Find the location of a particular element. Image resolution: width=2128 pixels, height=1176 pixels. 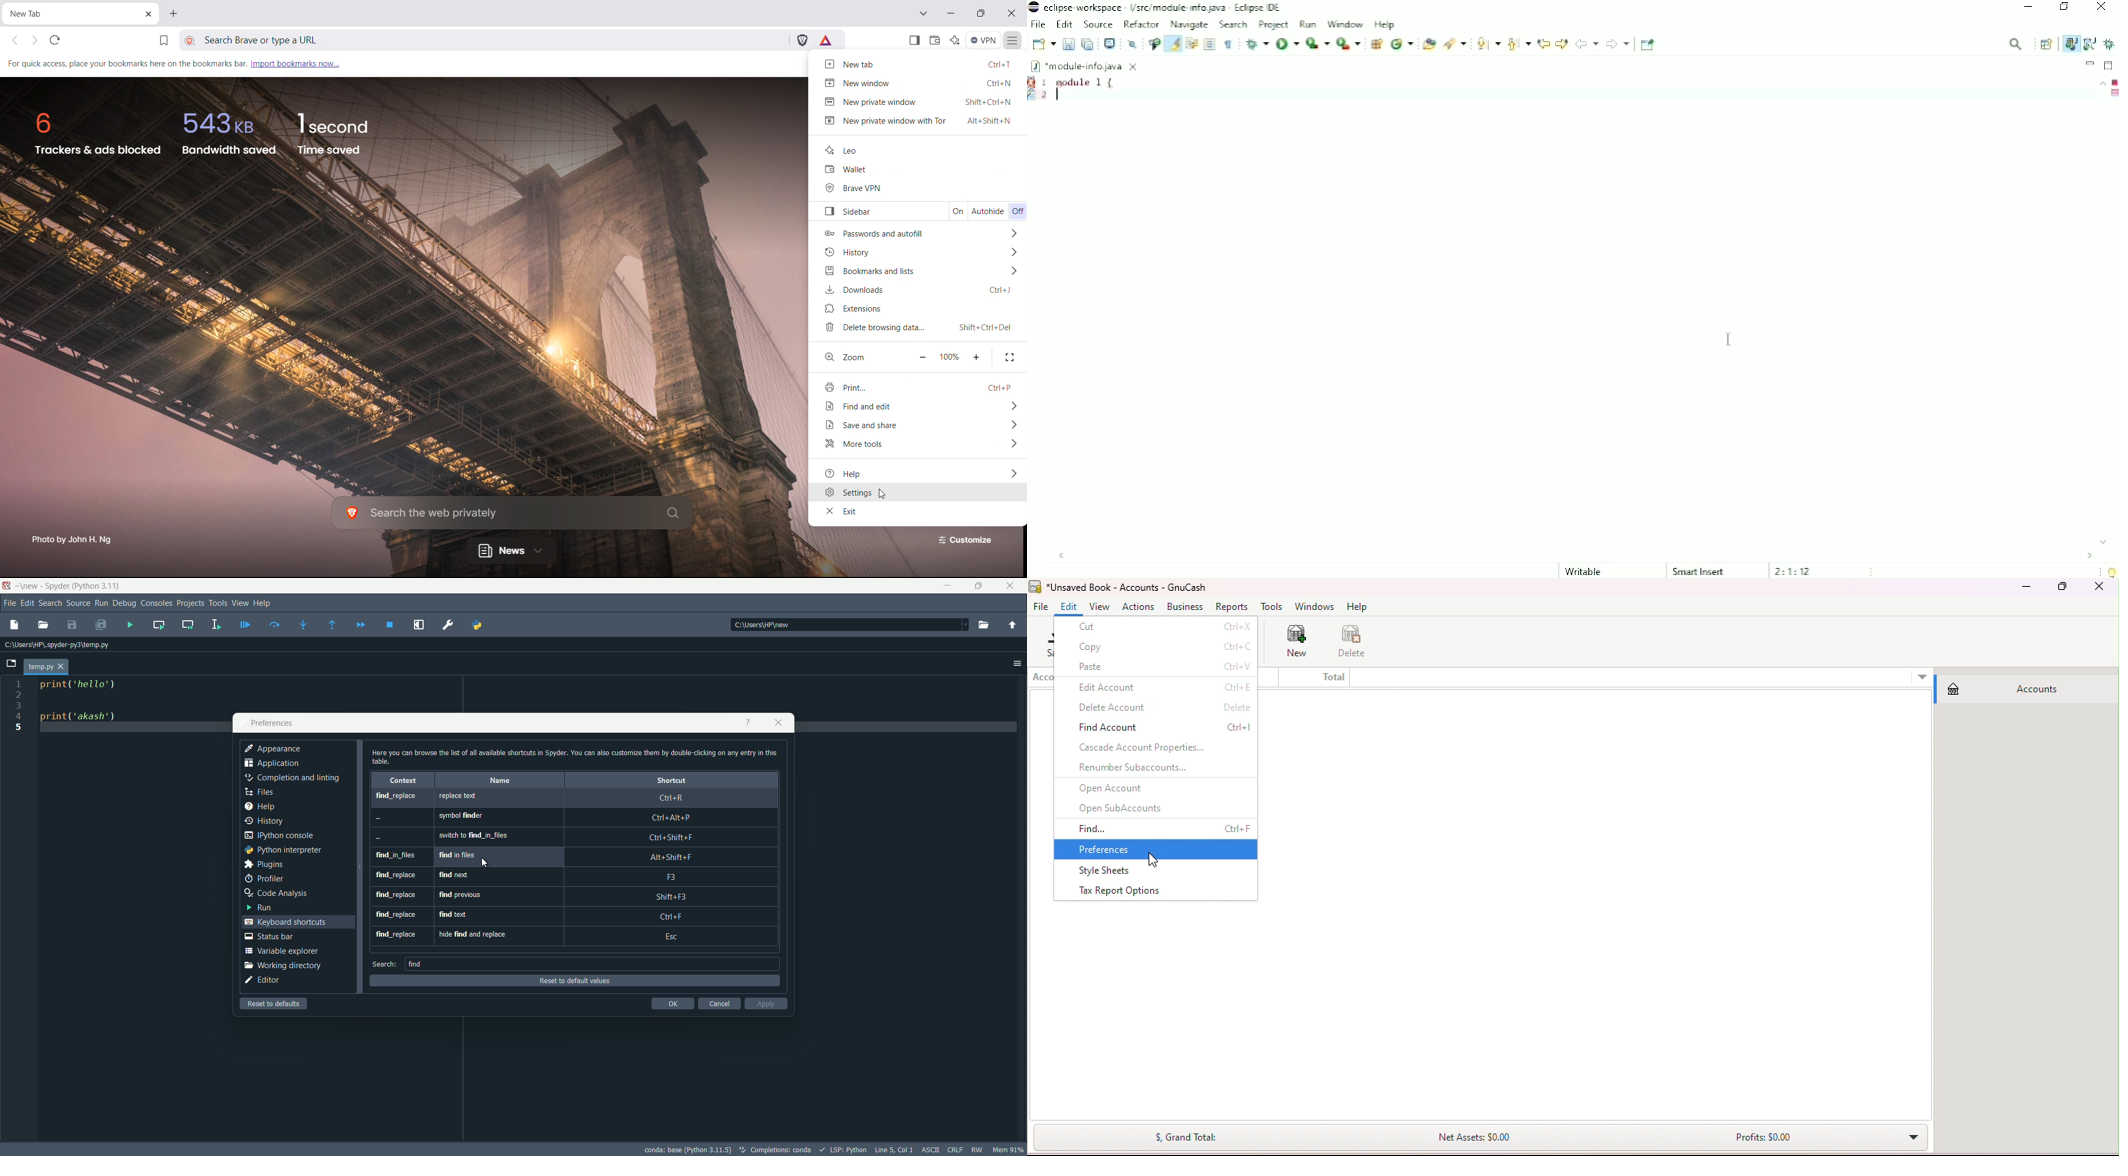

python path manger is located at coordinates (478, 627).